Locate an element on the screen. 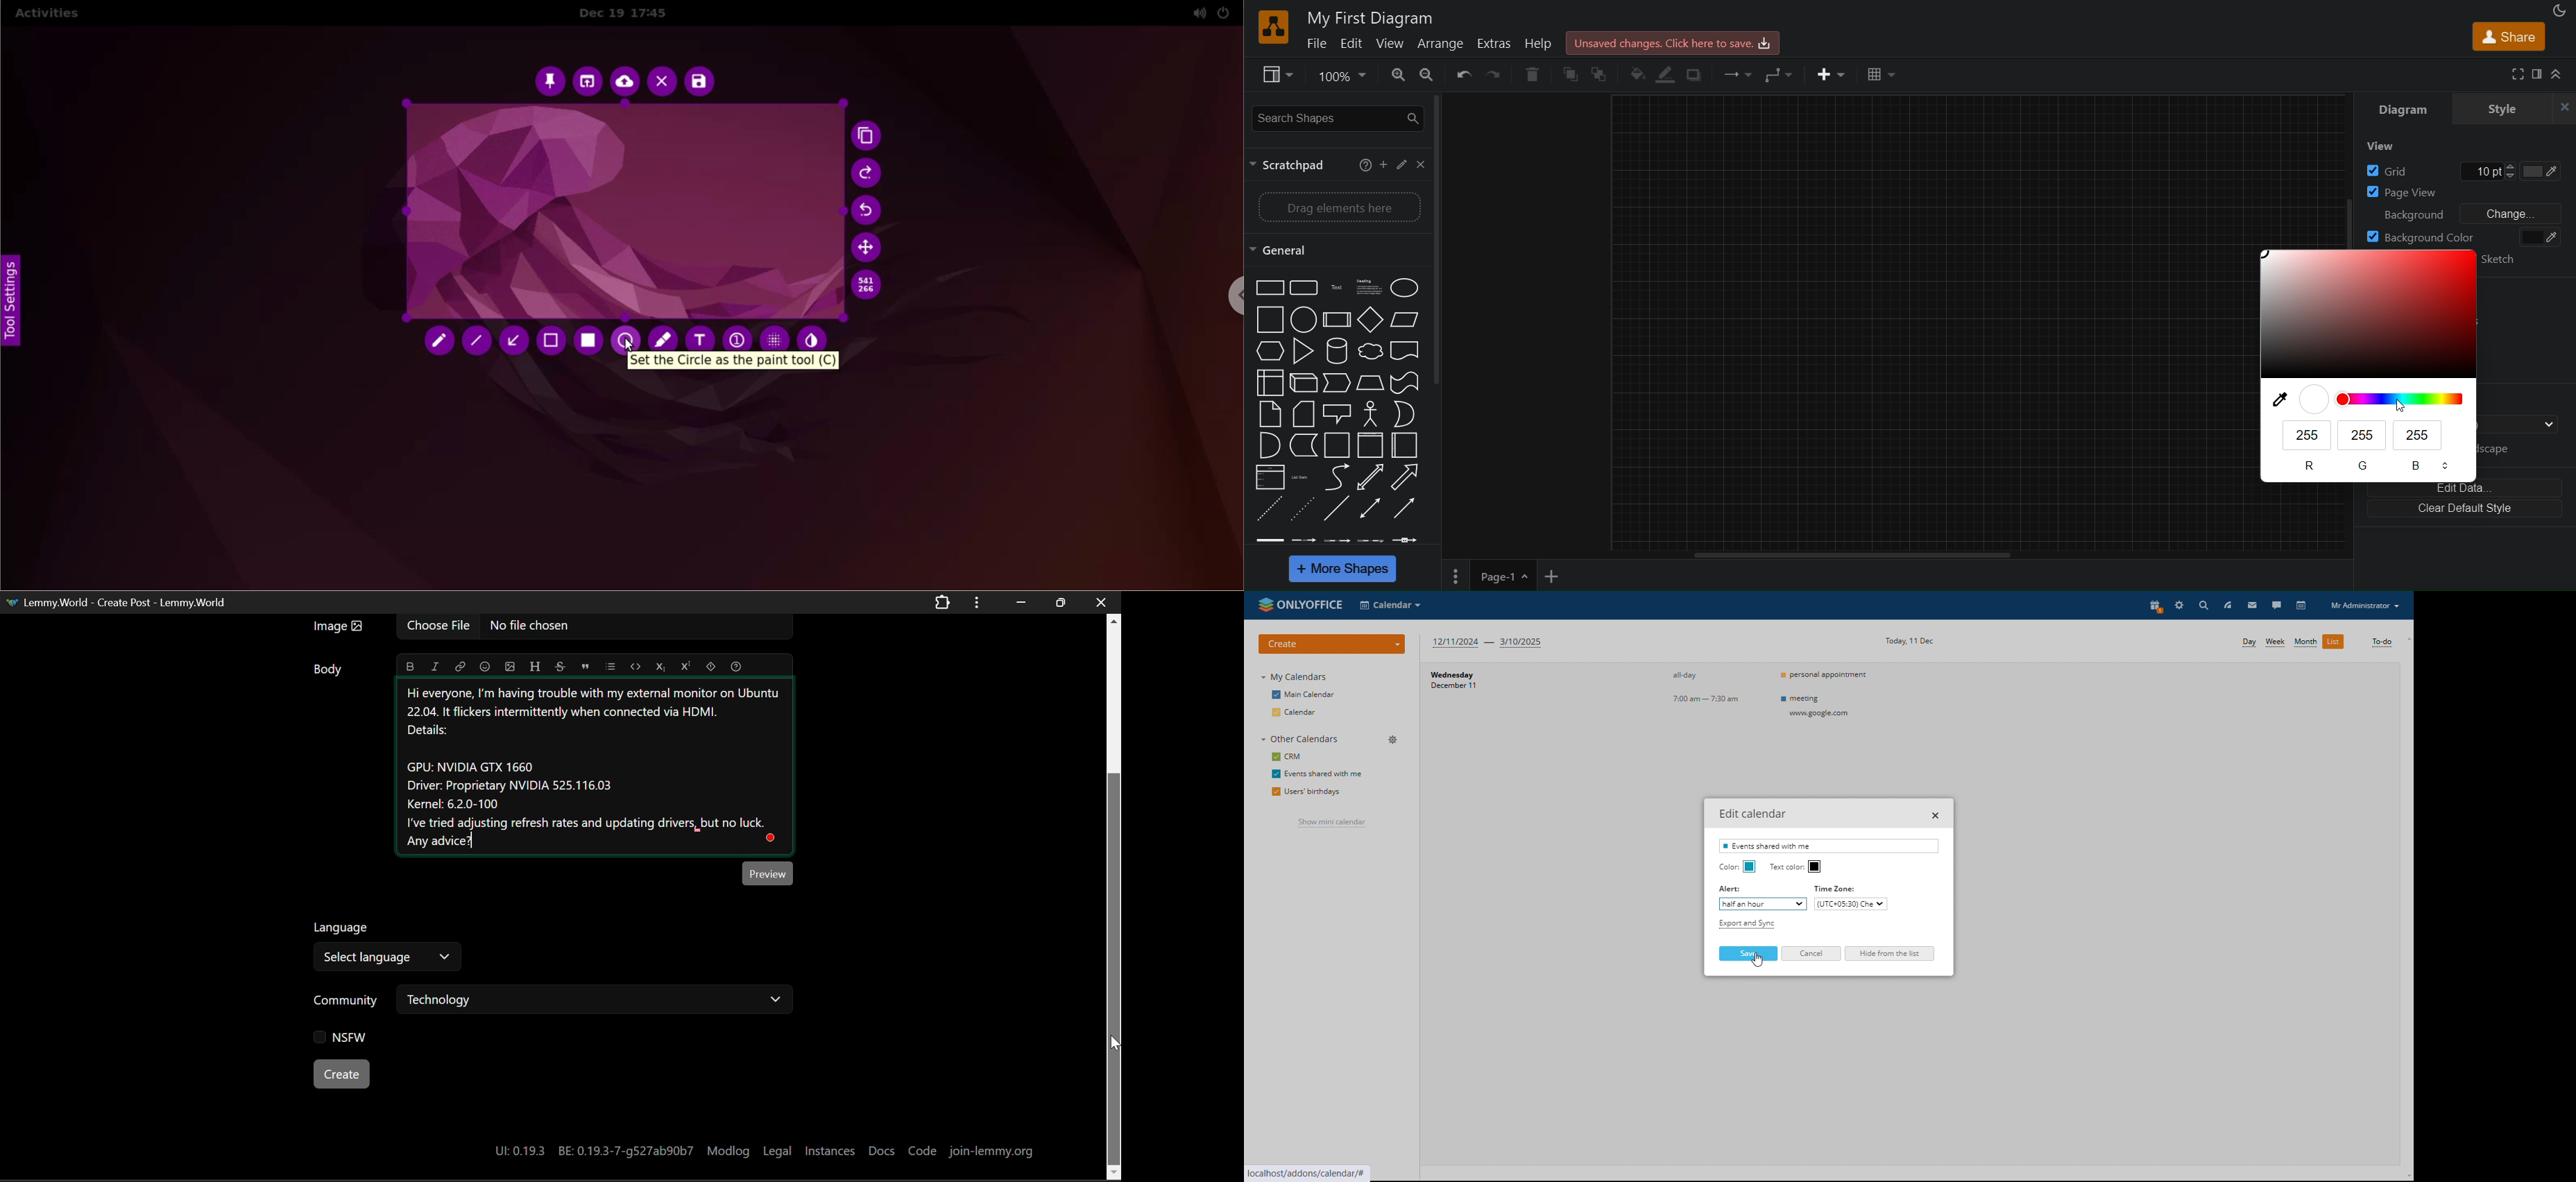 This screenshot has width=2576, height=1204. profile is located at coordinates (2365, 606).